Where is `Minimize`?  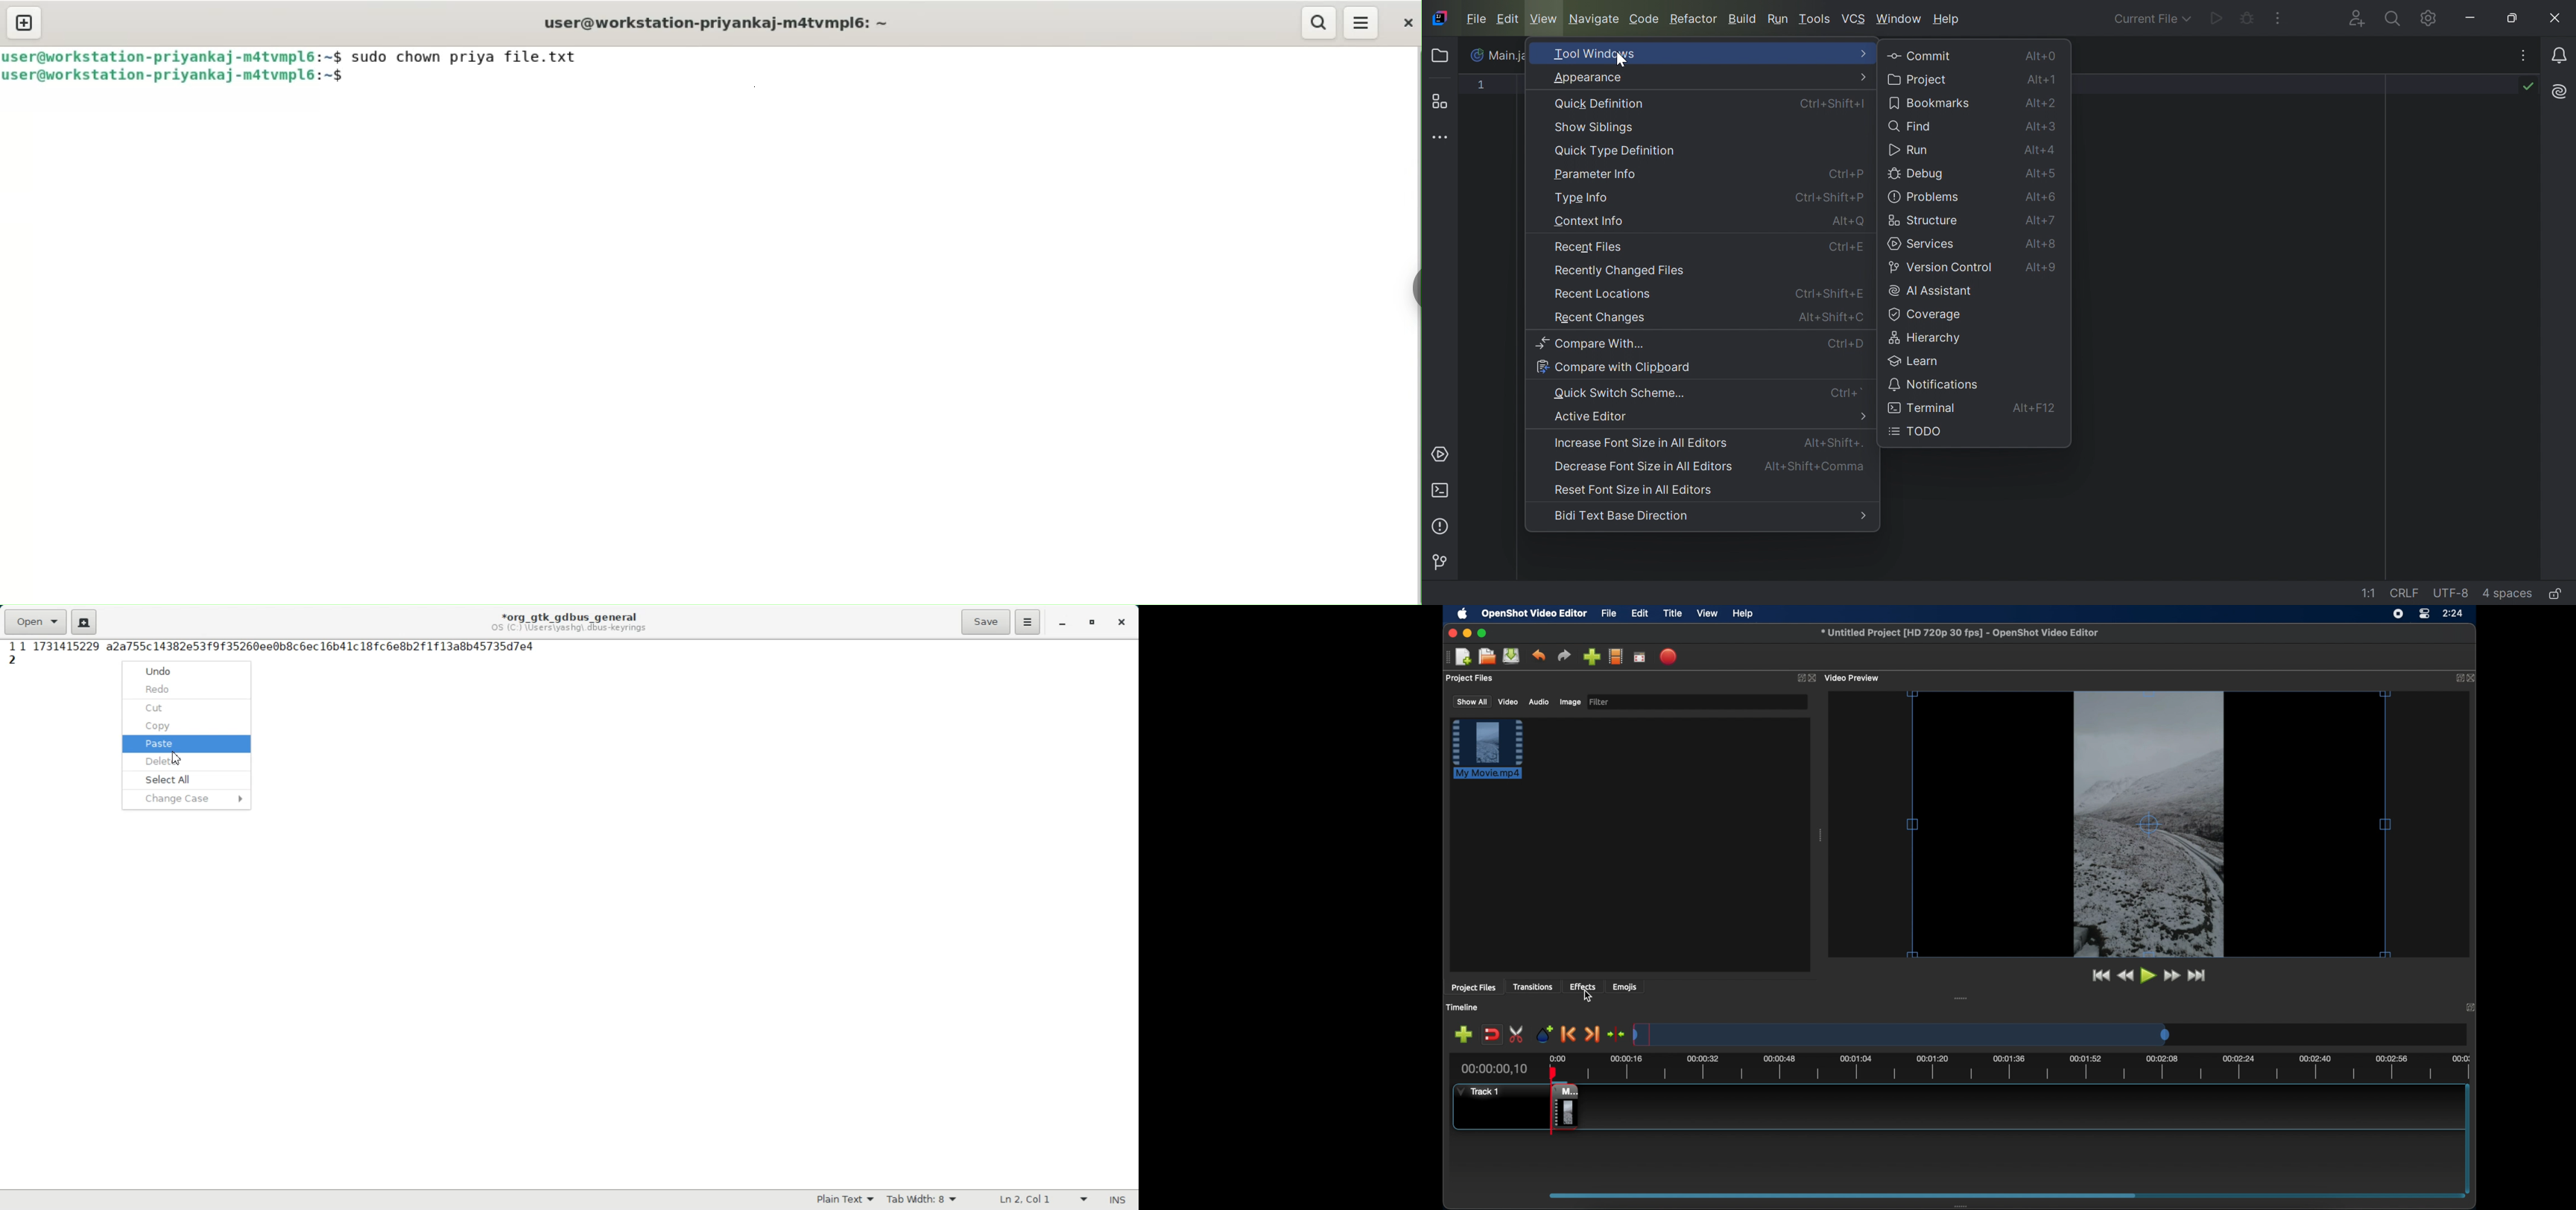 Minimize is located at coordinates (1062, 623).